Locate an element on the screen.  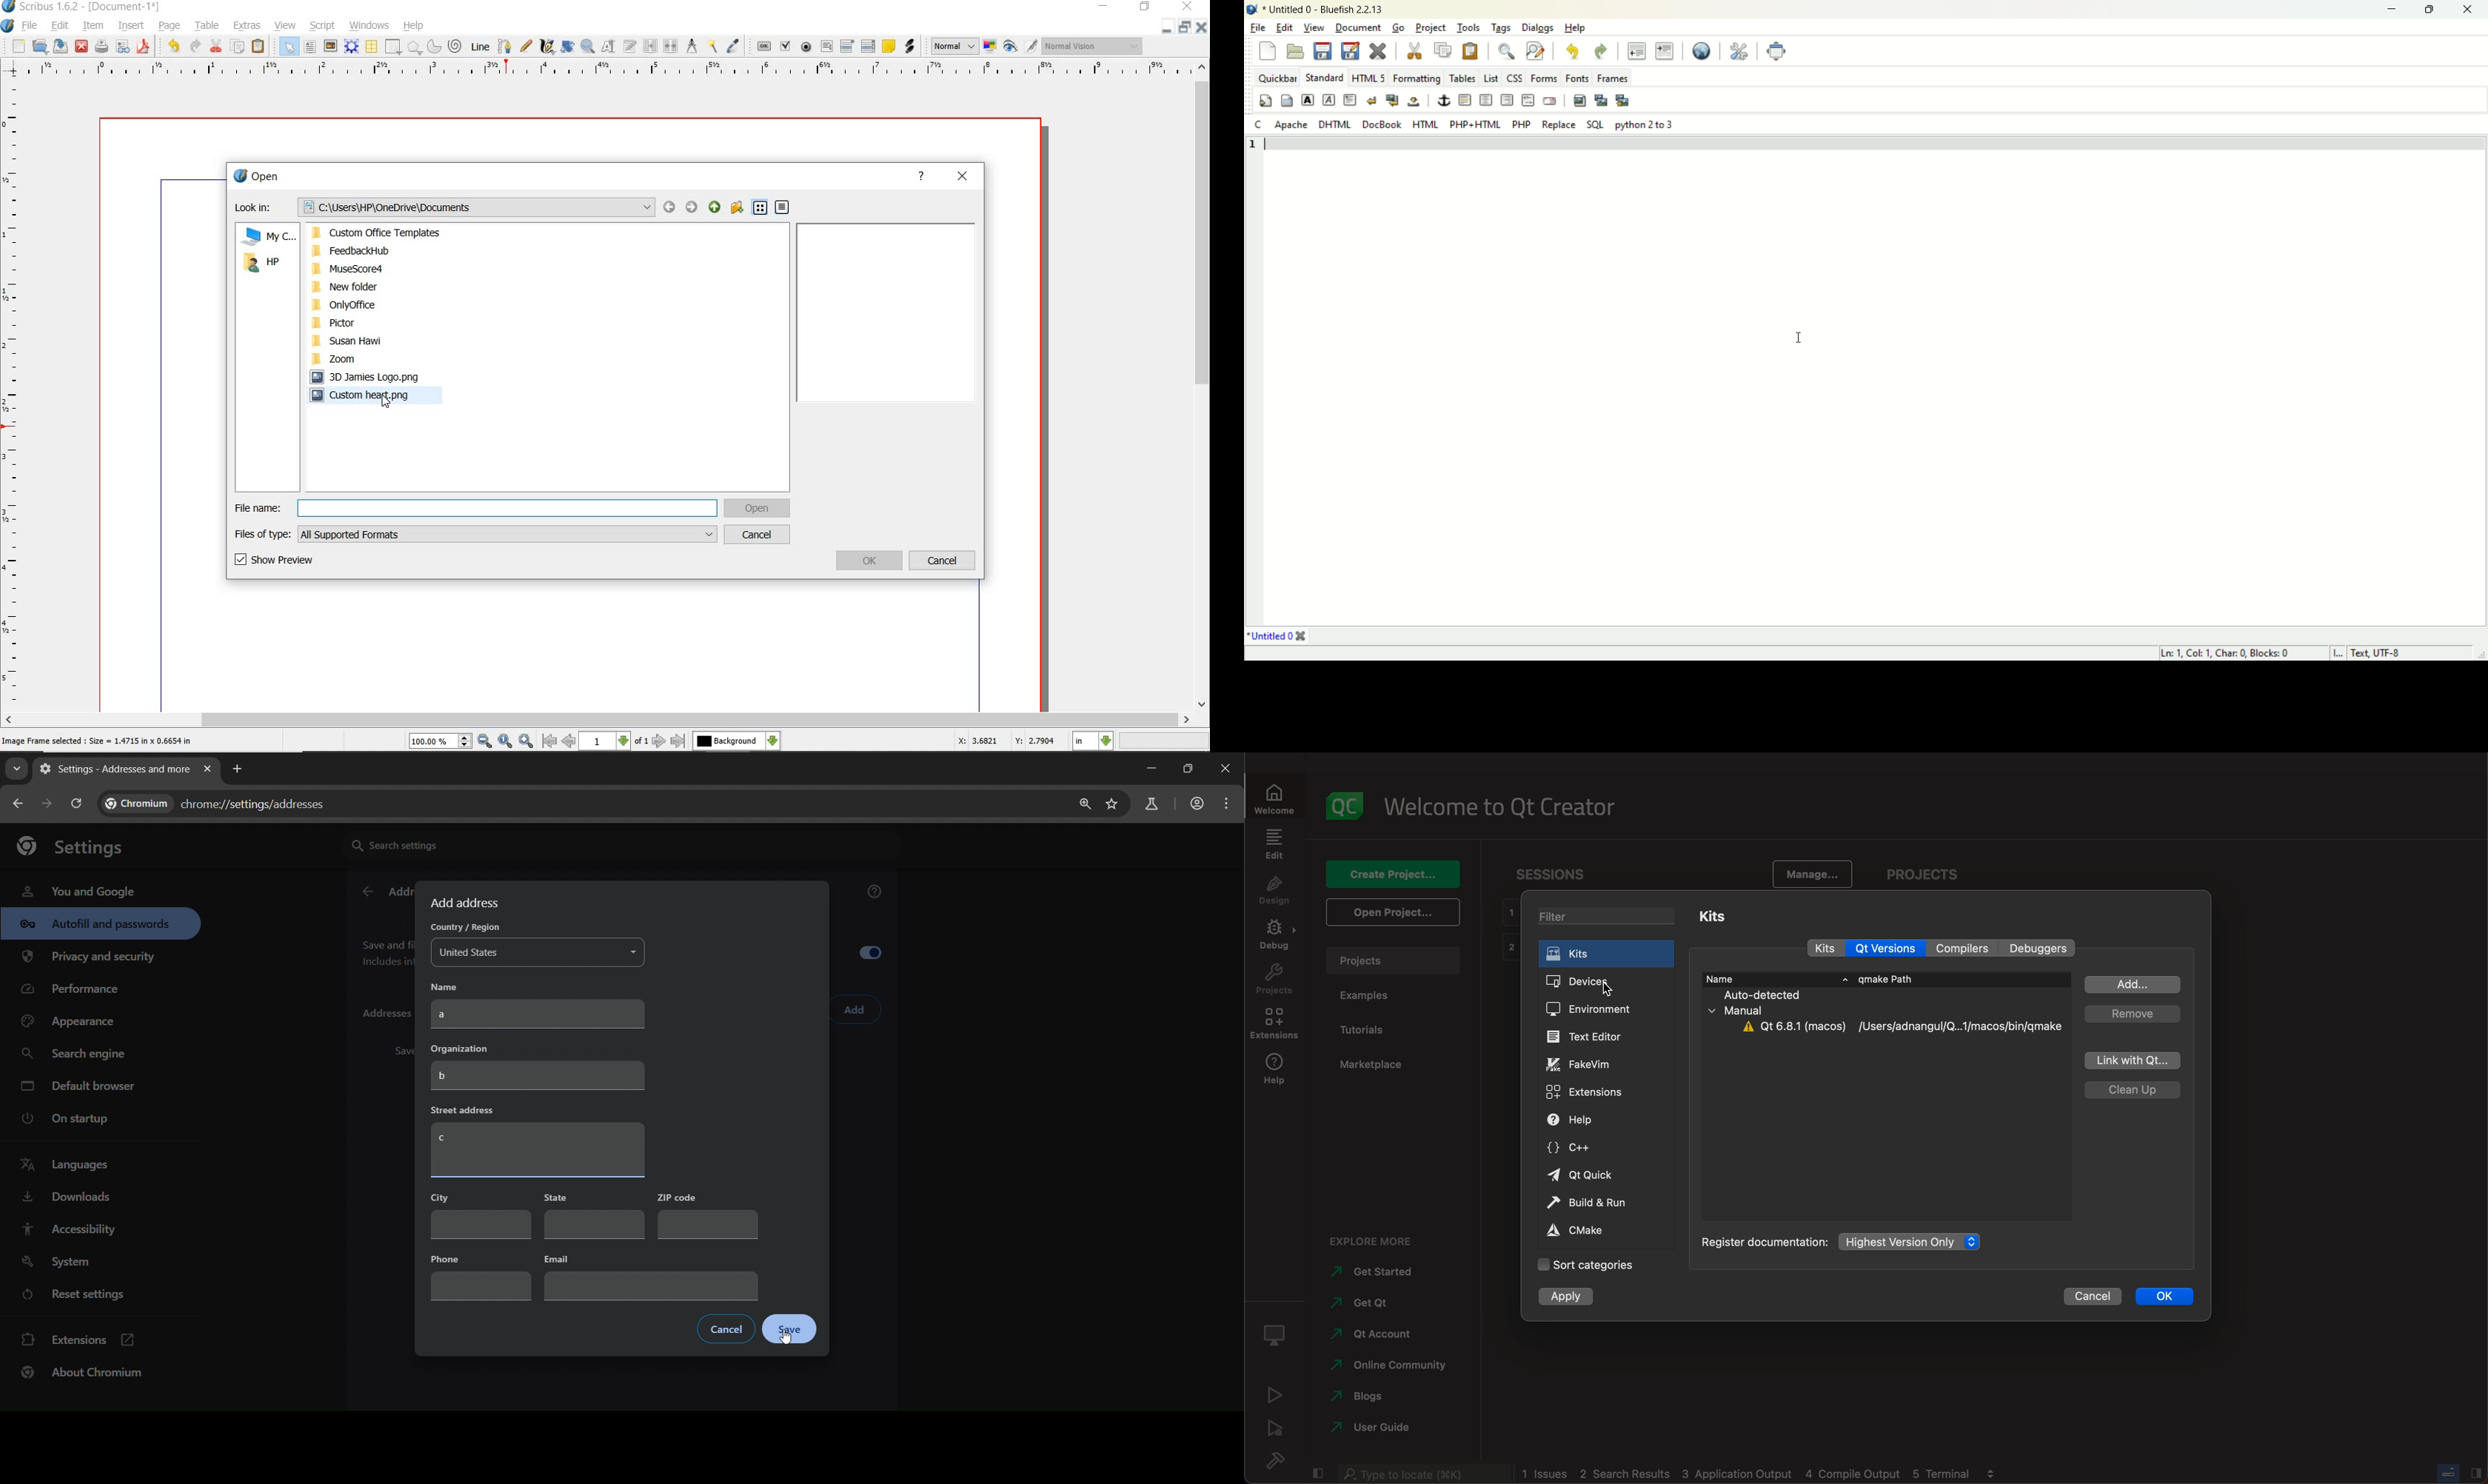
indent is located at coordinates (1665, 51).